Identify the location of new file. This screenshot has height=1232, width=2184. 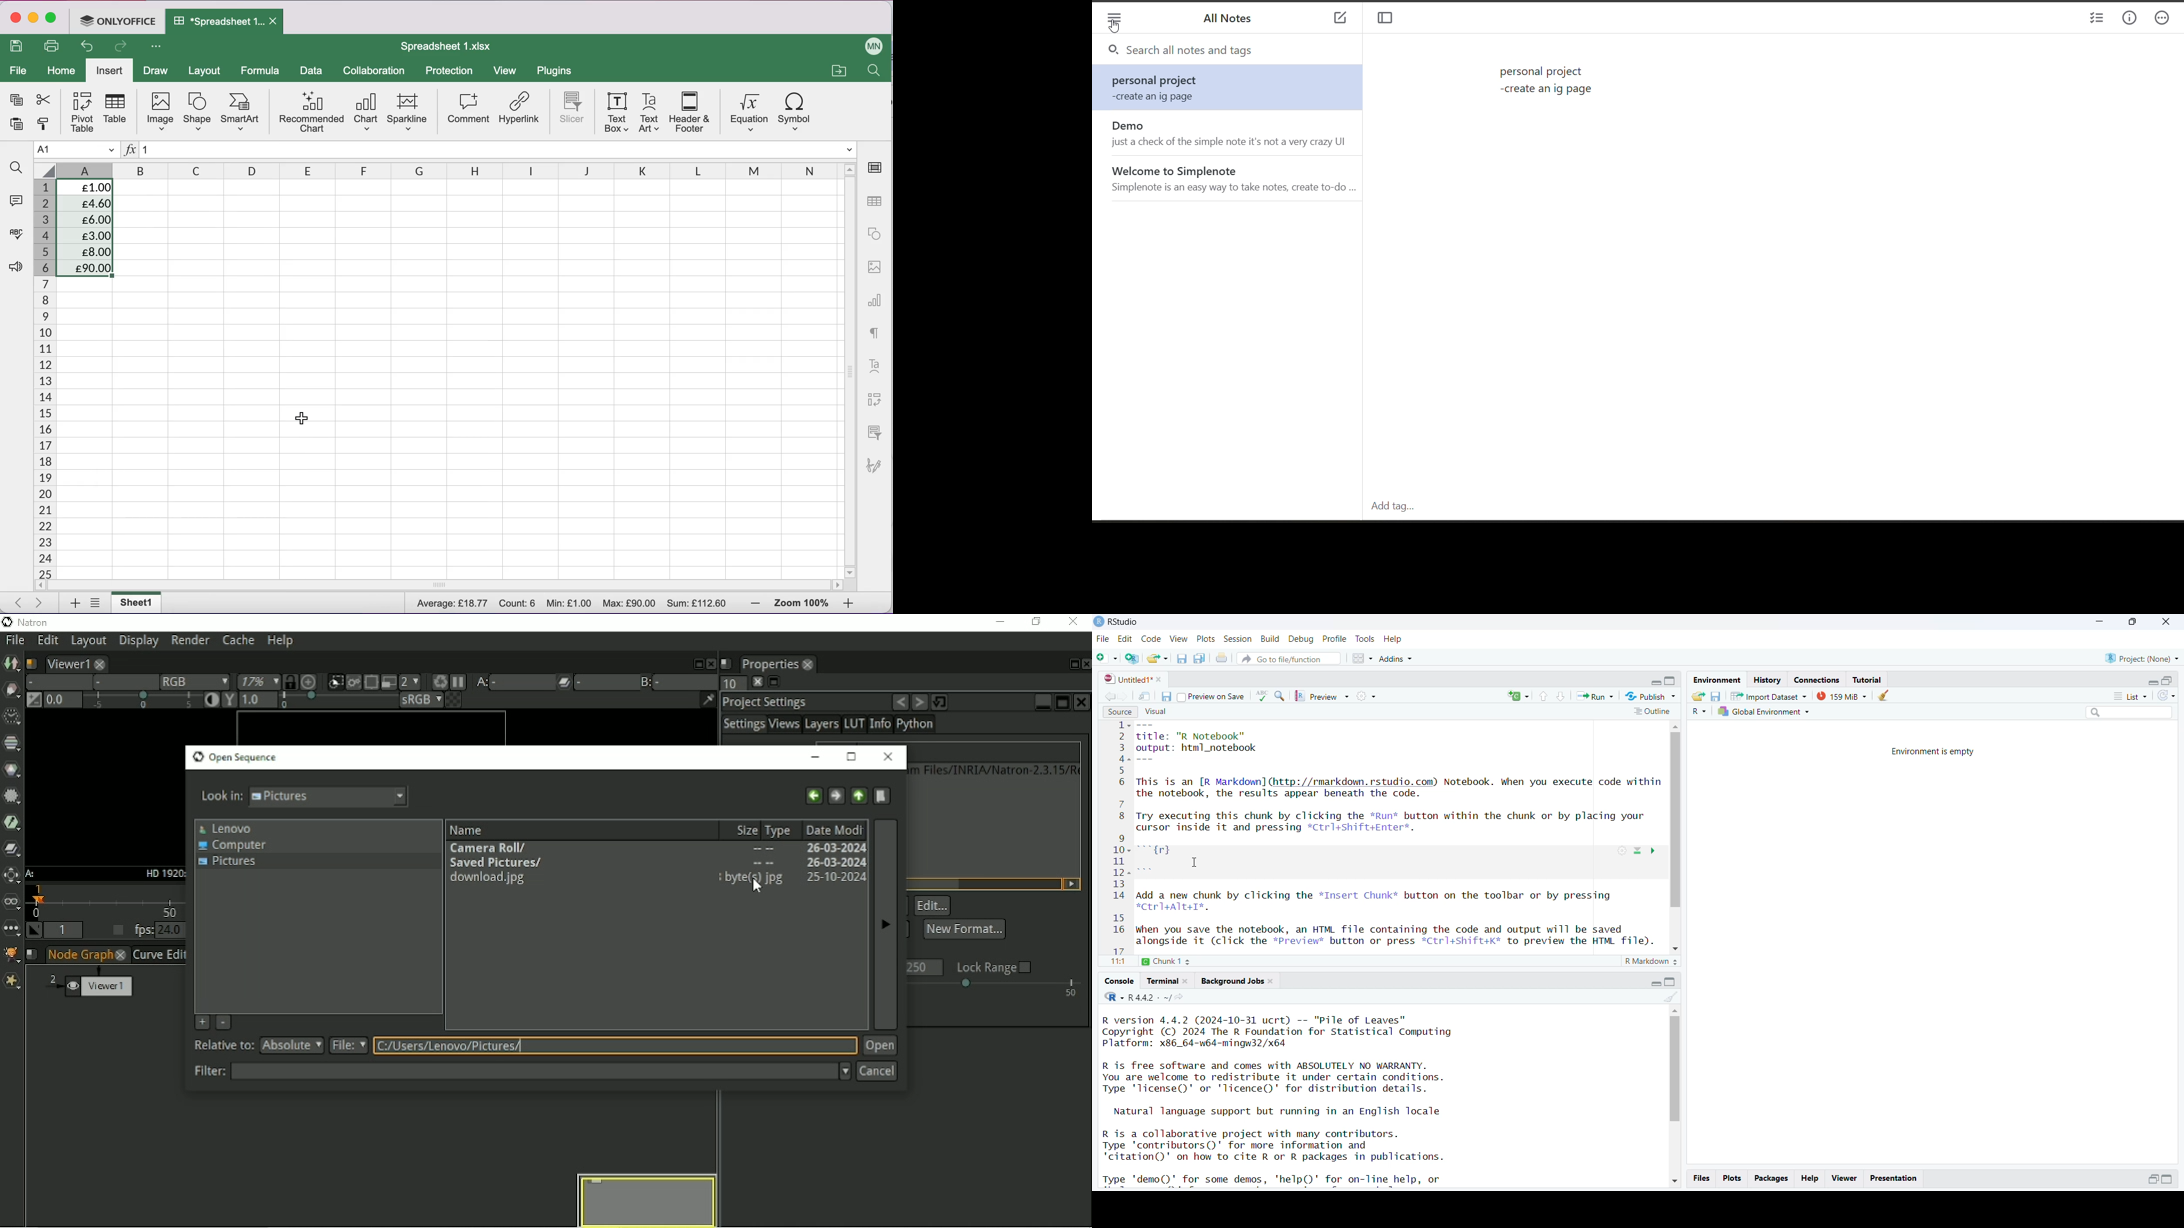
(1107, 658).